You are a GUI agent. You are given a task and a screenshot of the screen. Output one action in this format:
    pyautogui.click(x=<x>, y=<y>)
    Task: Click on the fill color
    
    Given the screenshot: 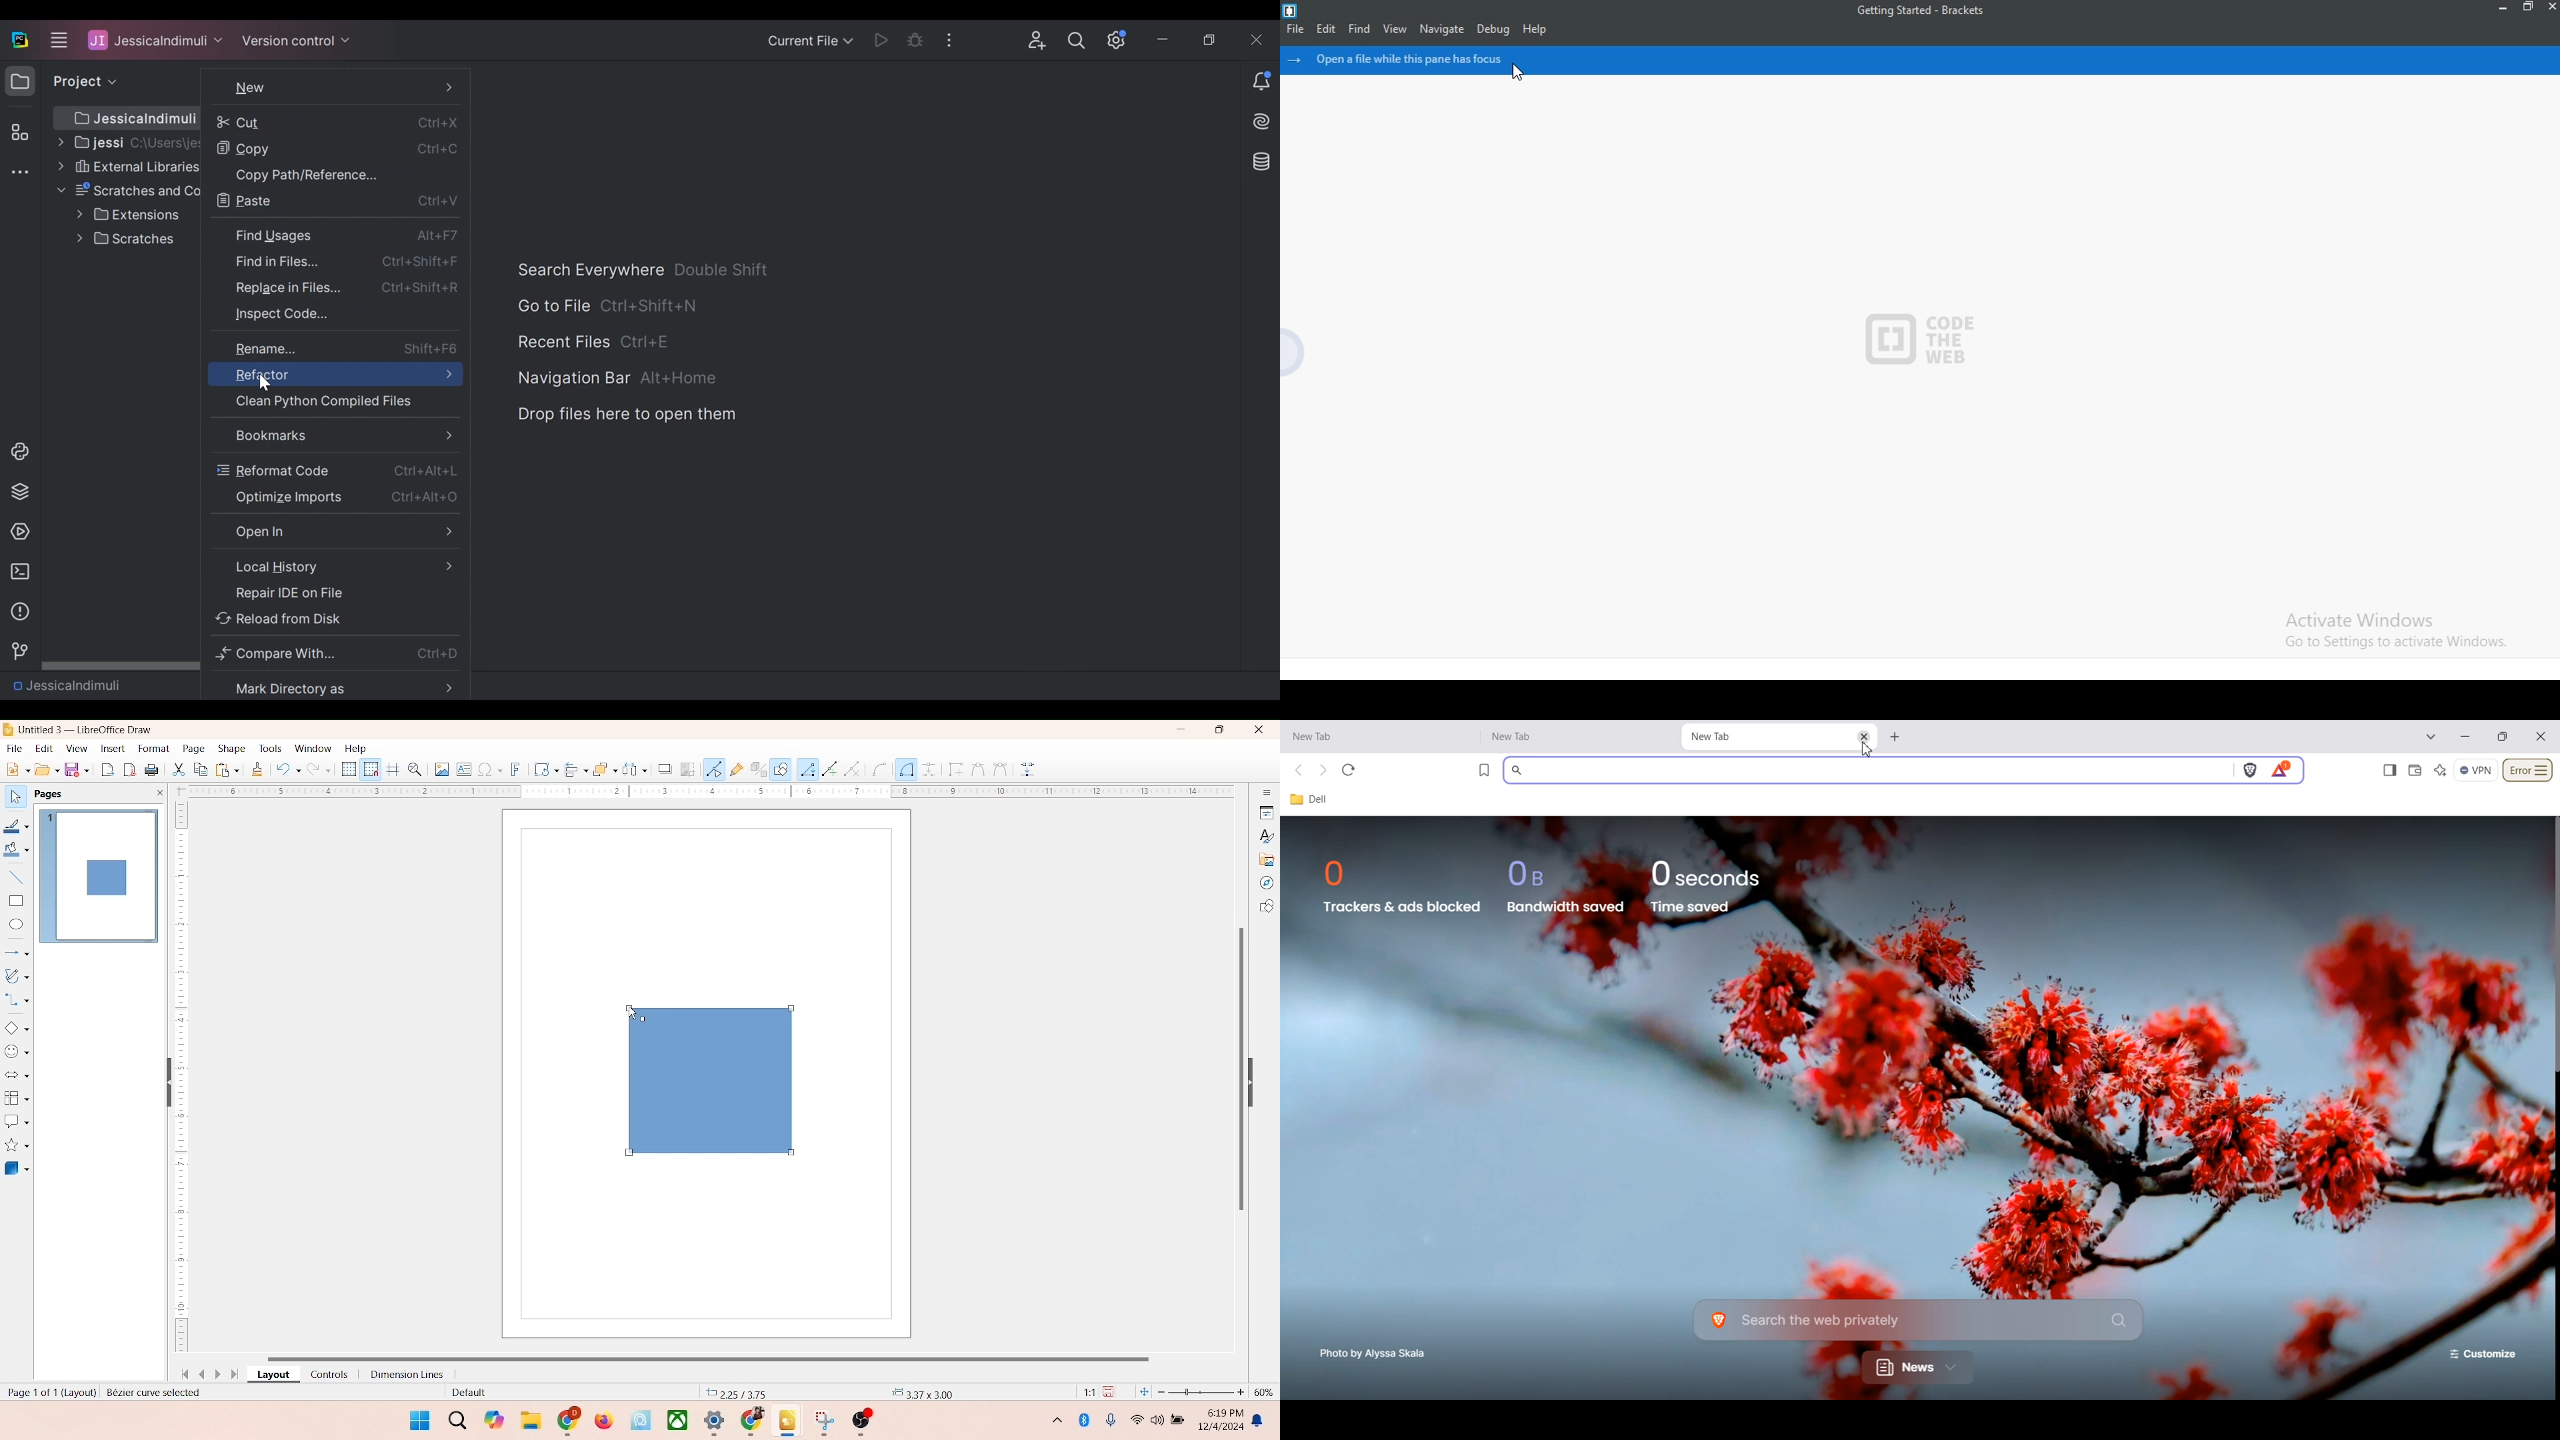 What is the action you would take?
    pyautogui.click(x=16, y=853)
    